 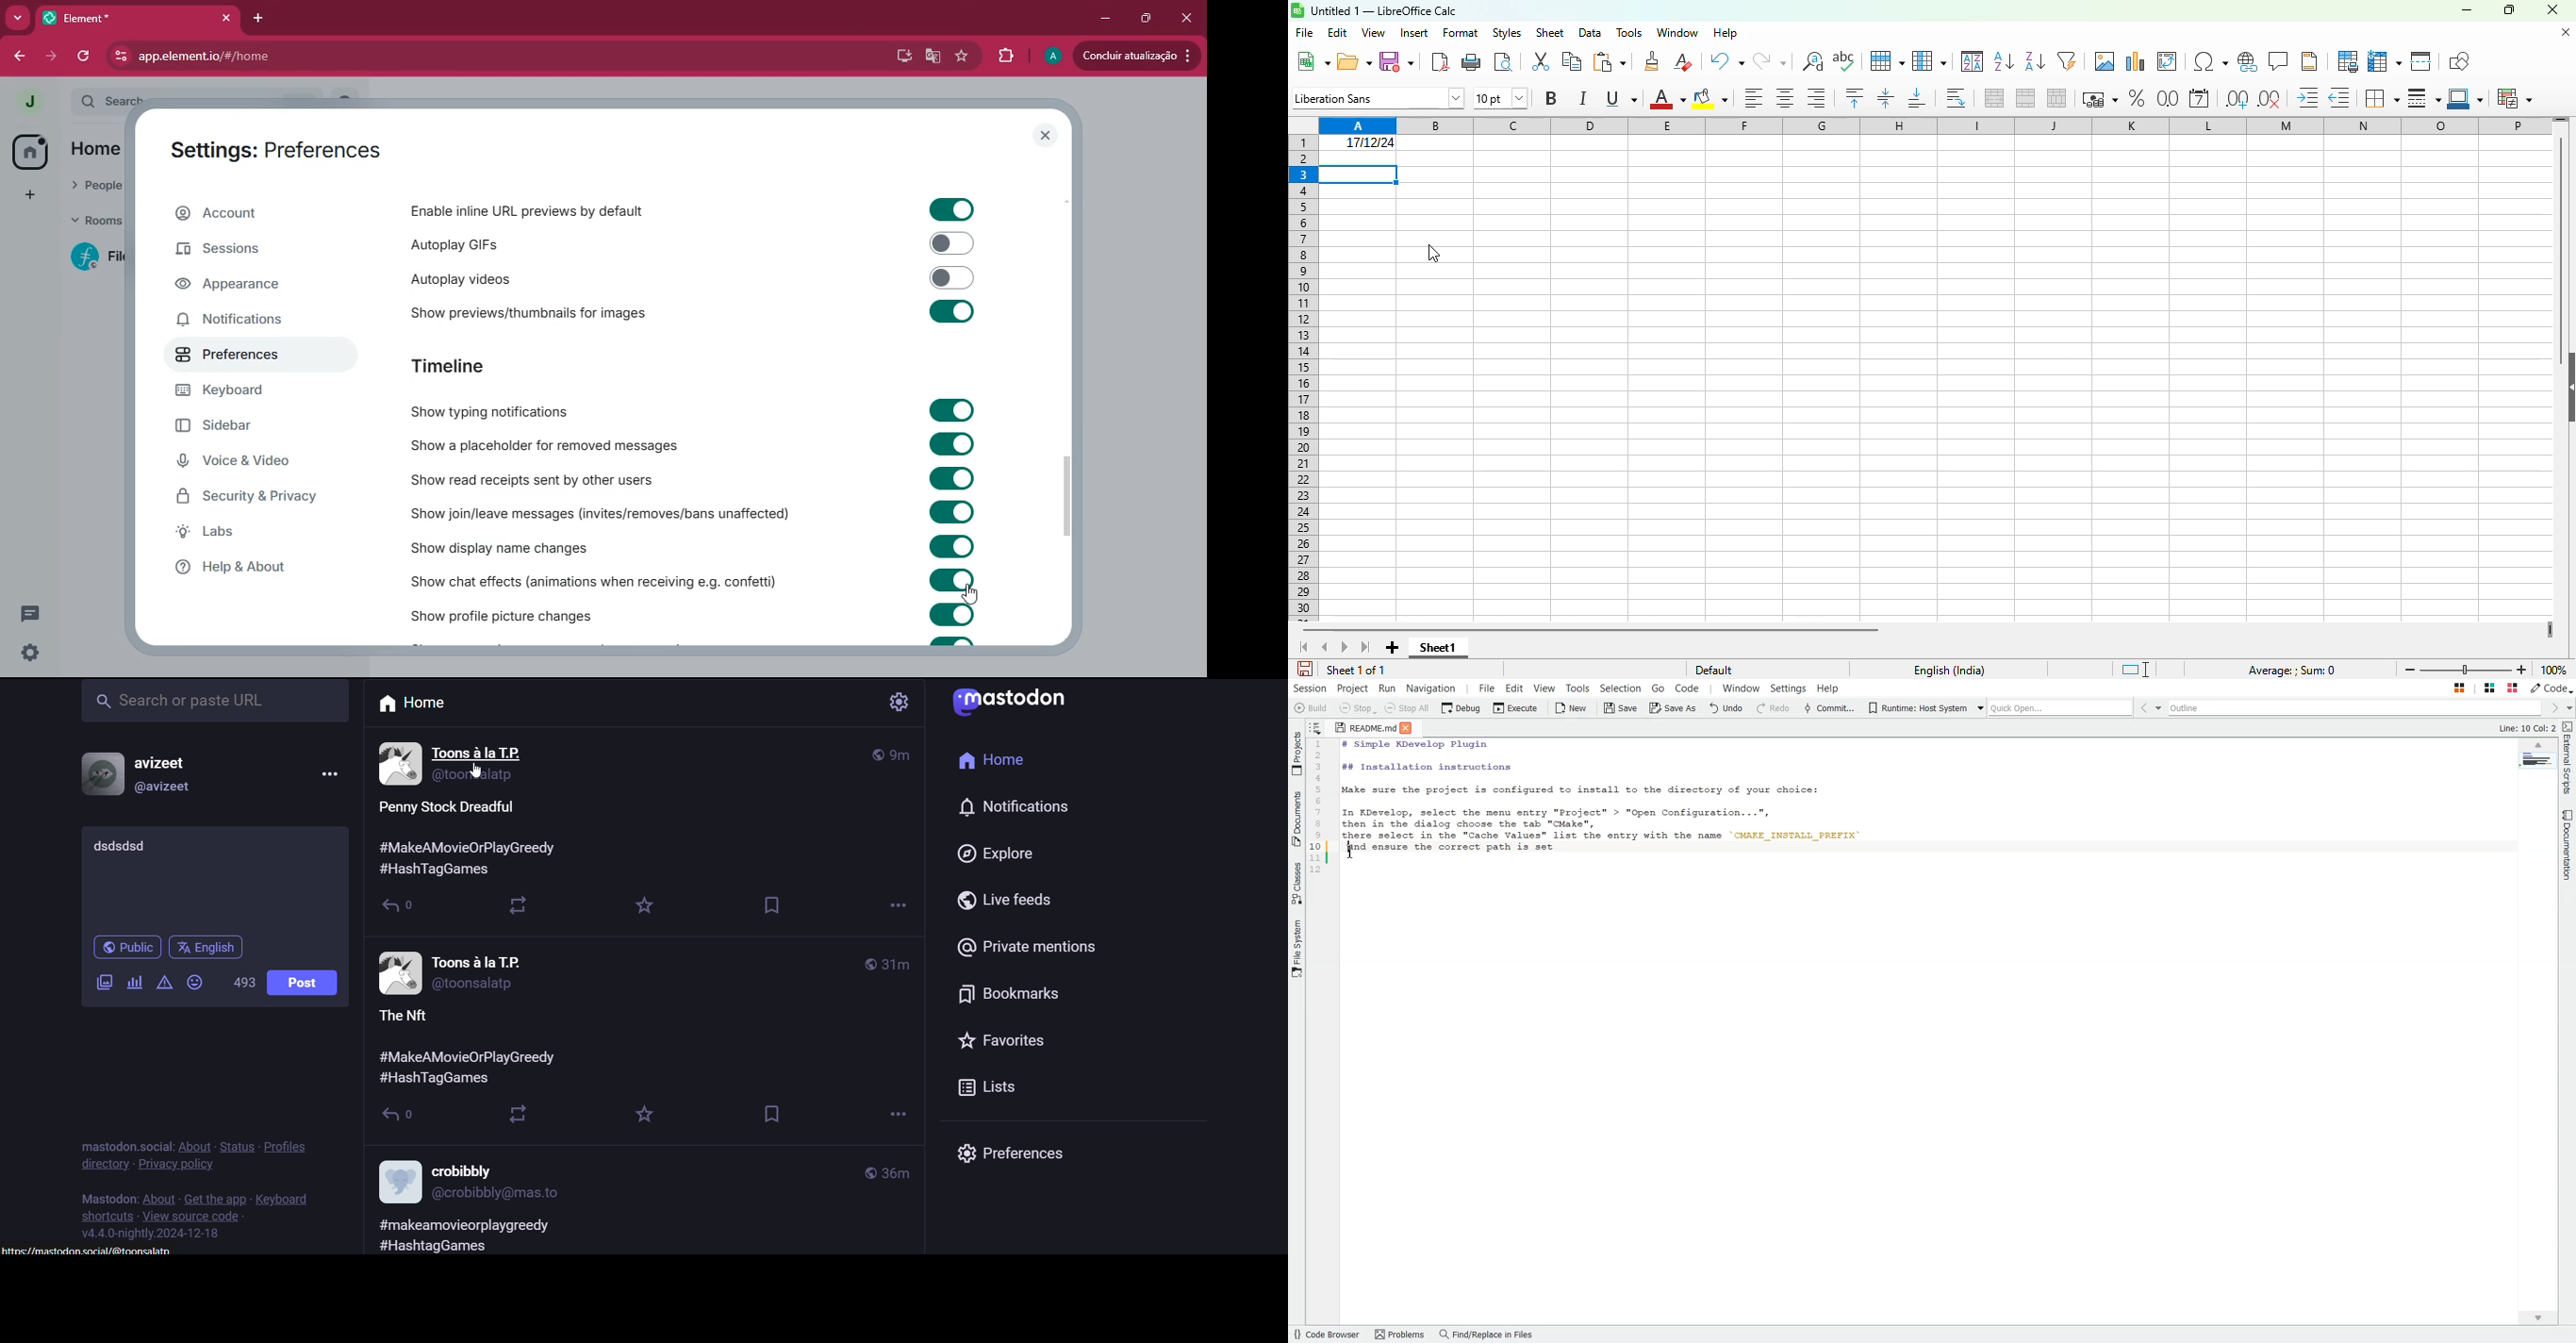 What do you see at coordinates (2308, 98) in the screenshot?
I see `increase indent` at bounding box center [2308, 98].